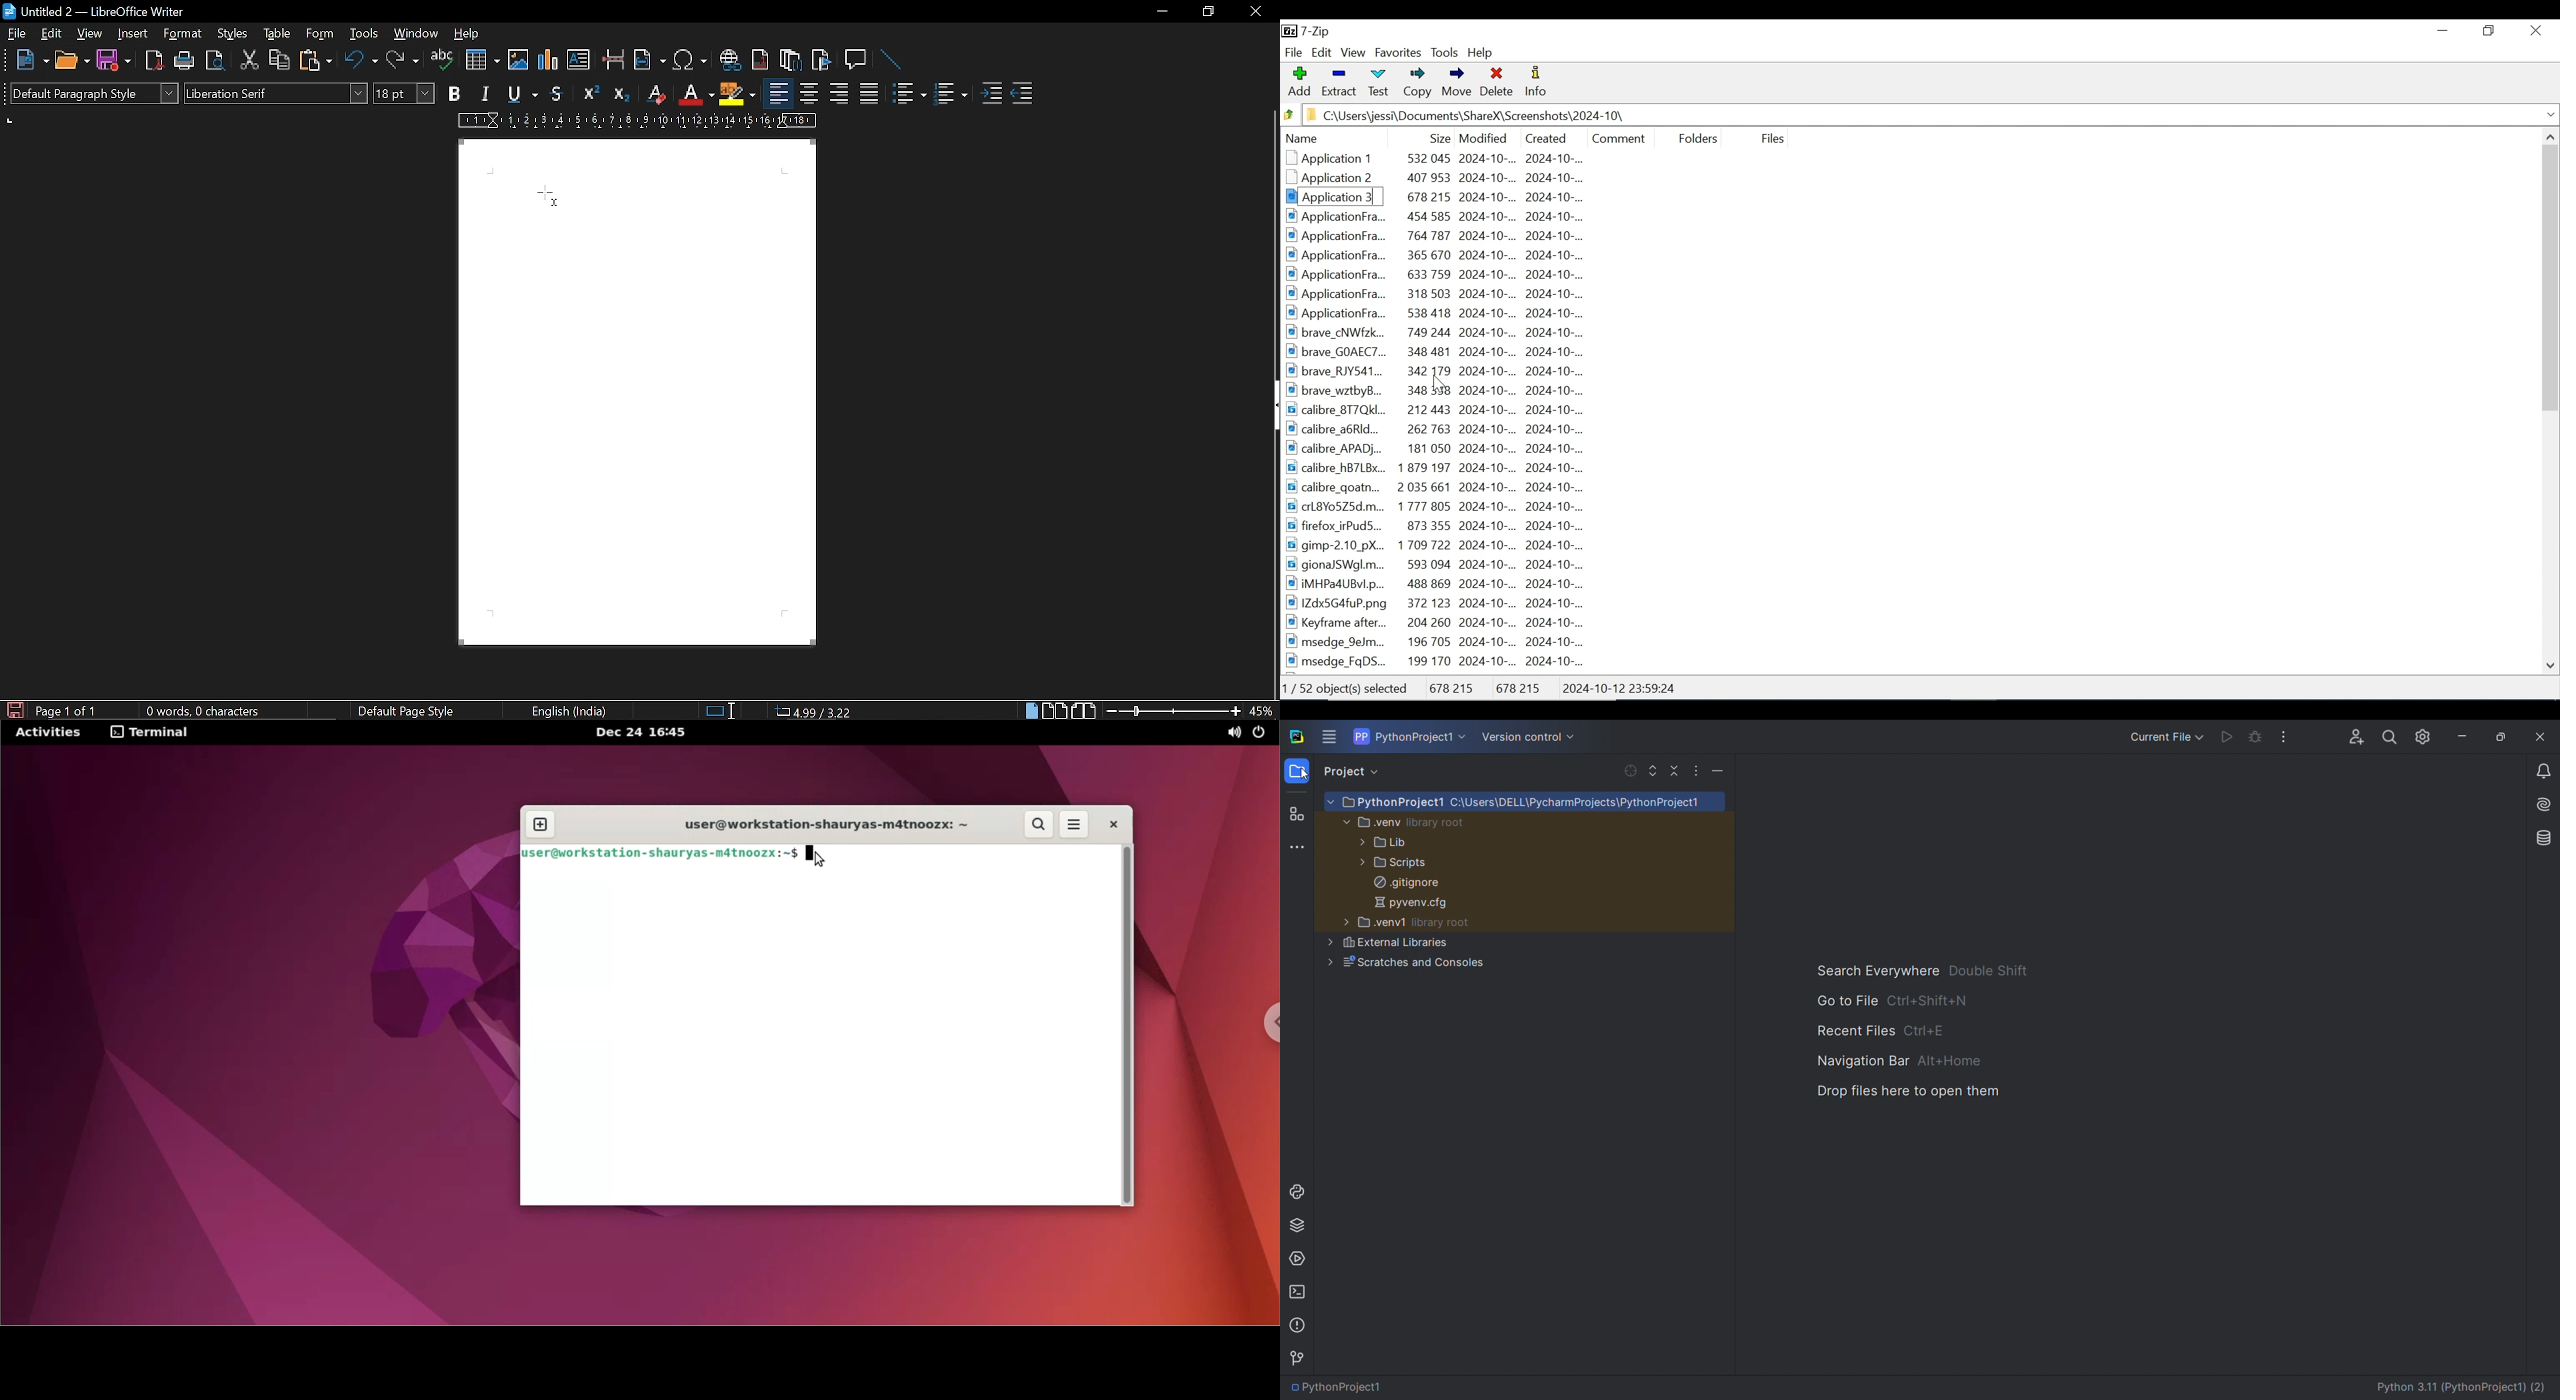 The image size is (2576, 1400). Describe the element at coordinates (1439, 603) in the screenshot. I see ` 1IZdx5G4fuP.png 372 123 2024-10-... 2024-10-..` at that location.